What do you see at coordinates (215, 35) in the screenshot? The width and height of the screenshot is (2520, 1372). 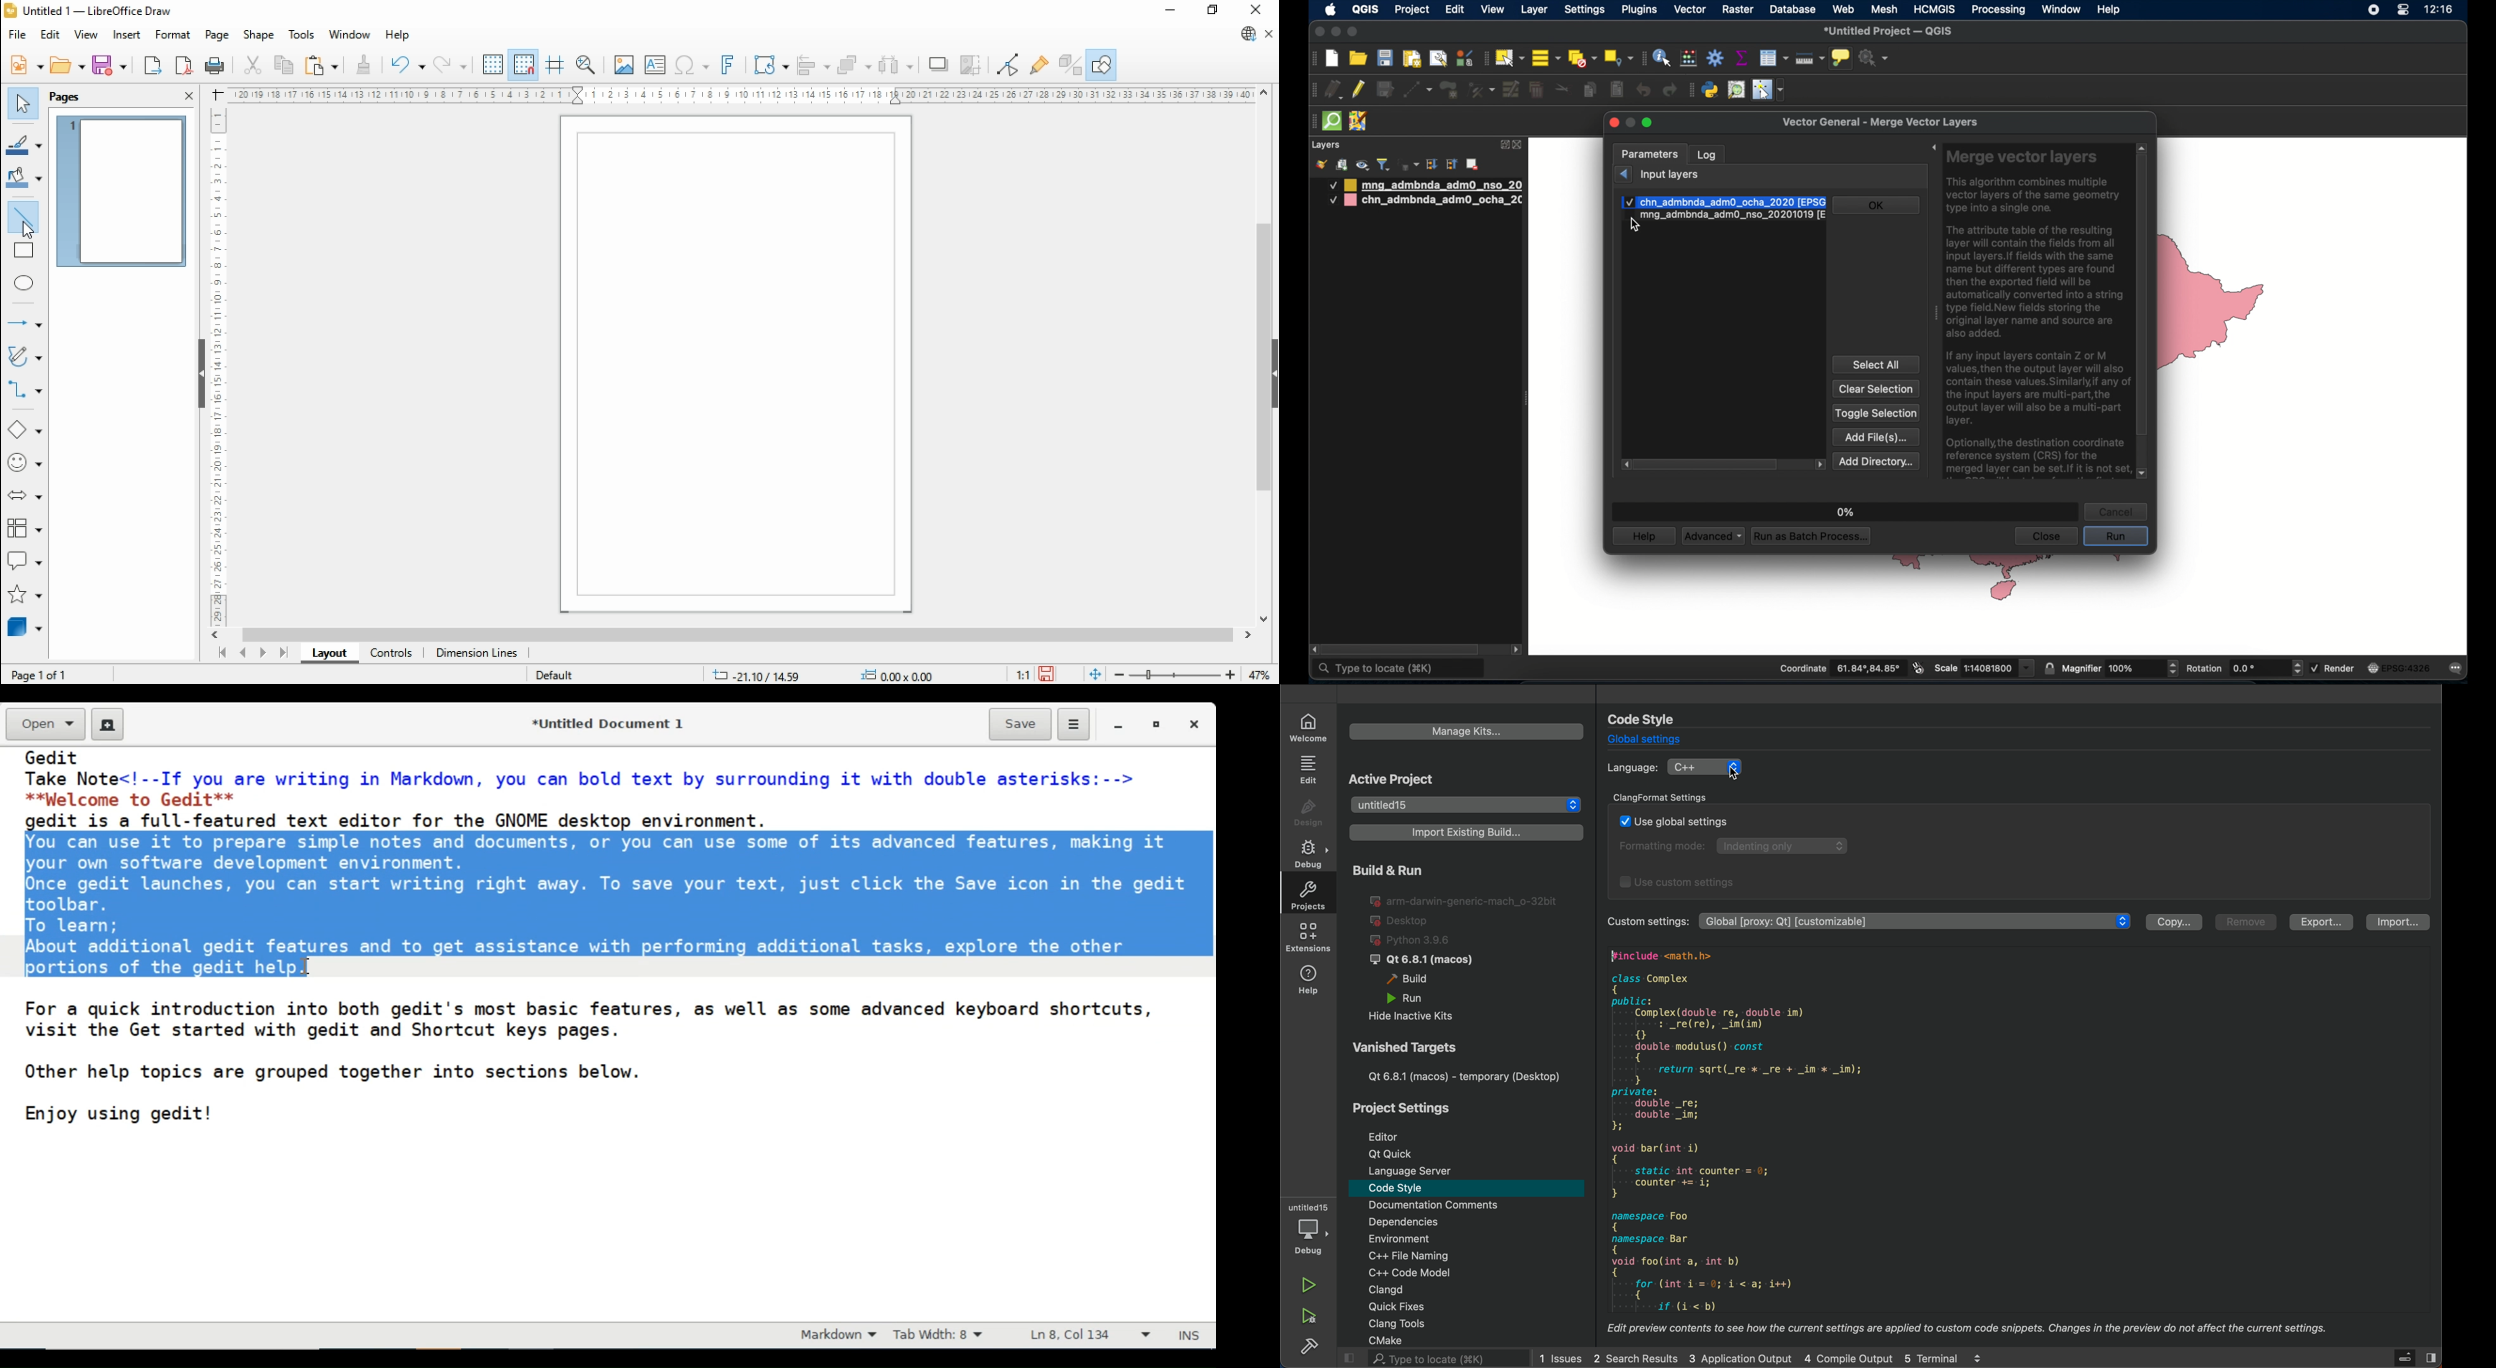 I see `page` at bounding box center [215, 35].